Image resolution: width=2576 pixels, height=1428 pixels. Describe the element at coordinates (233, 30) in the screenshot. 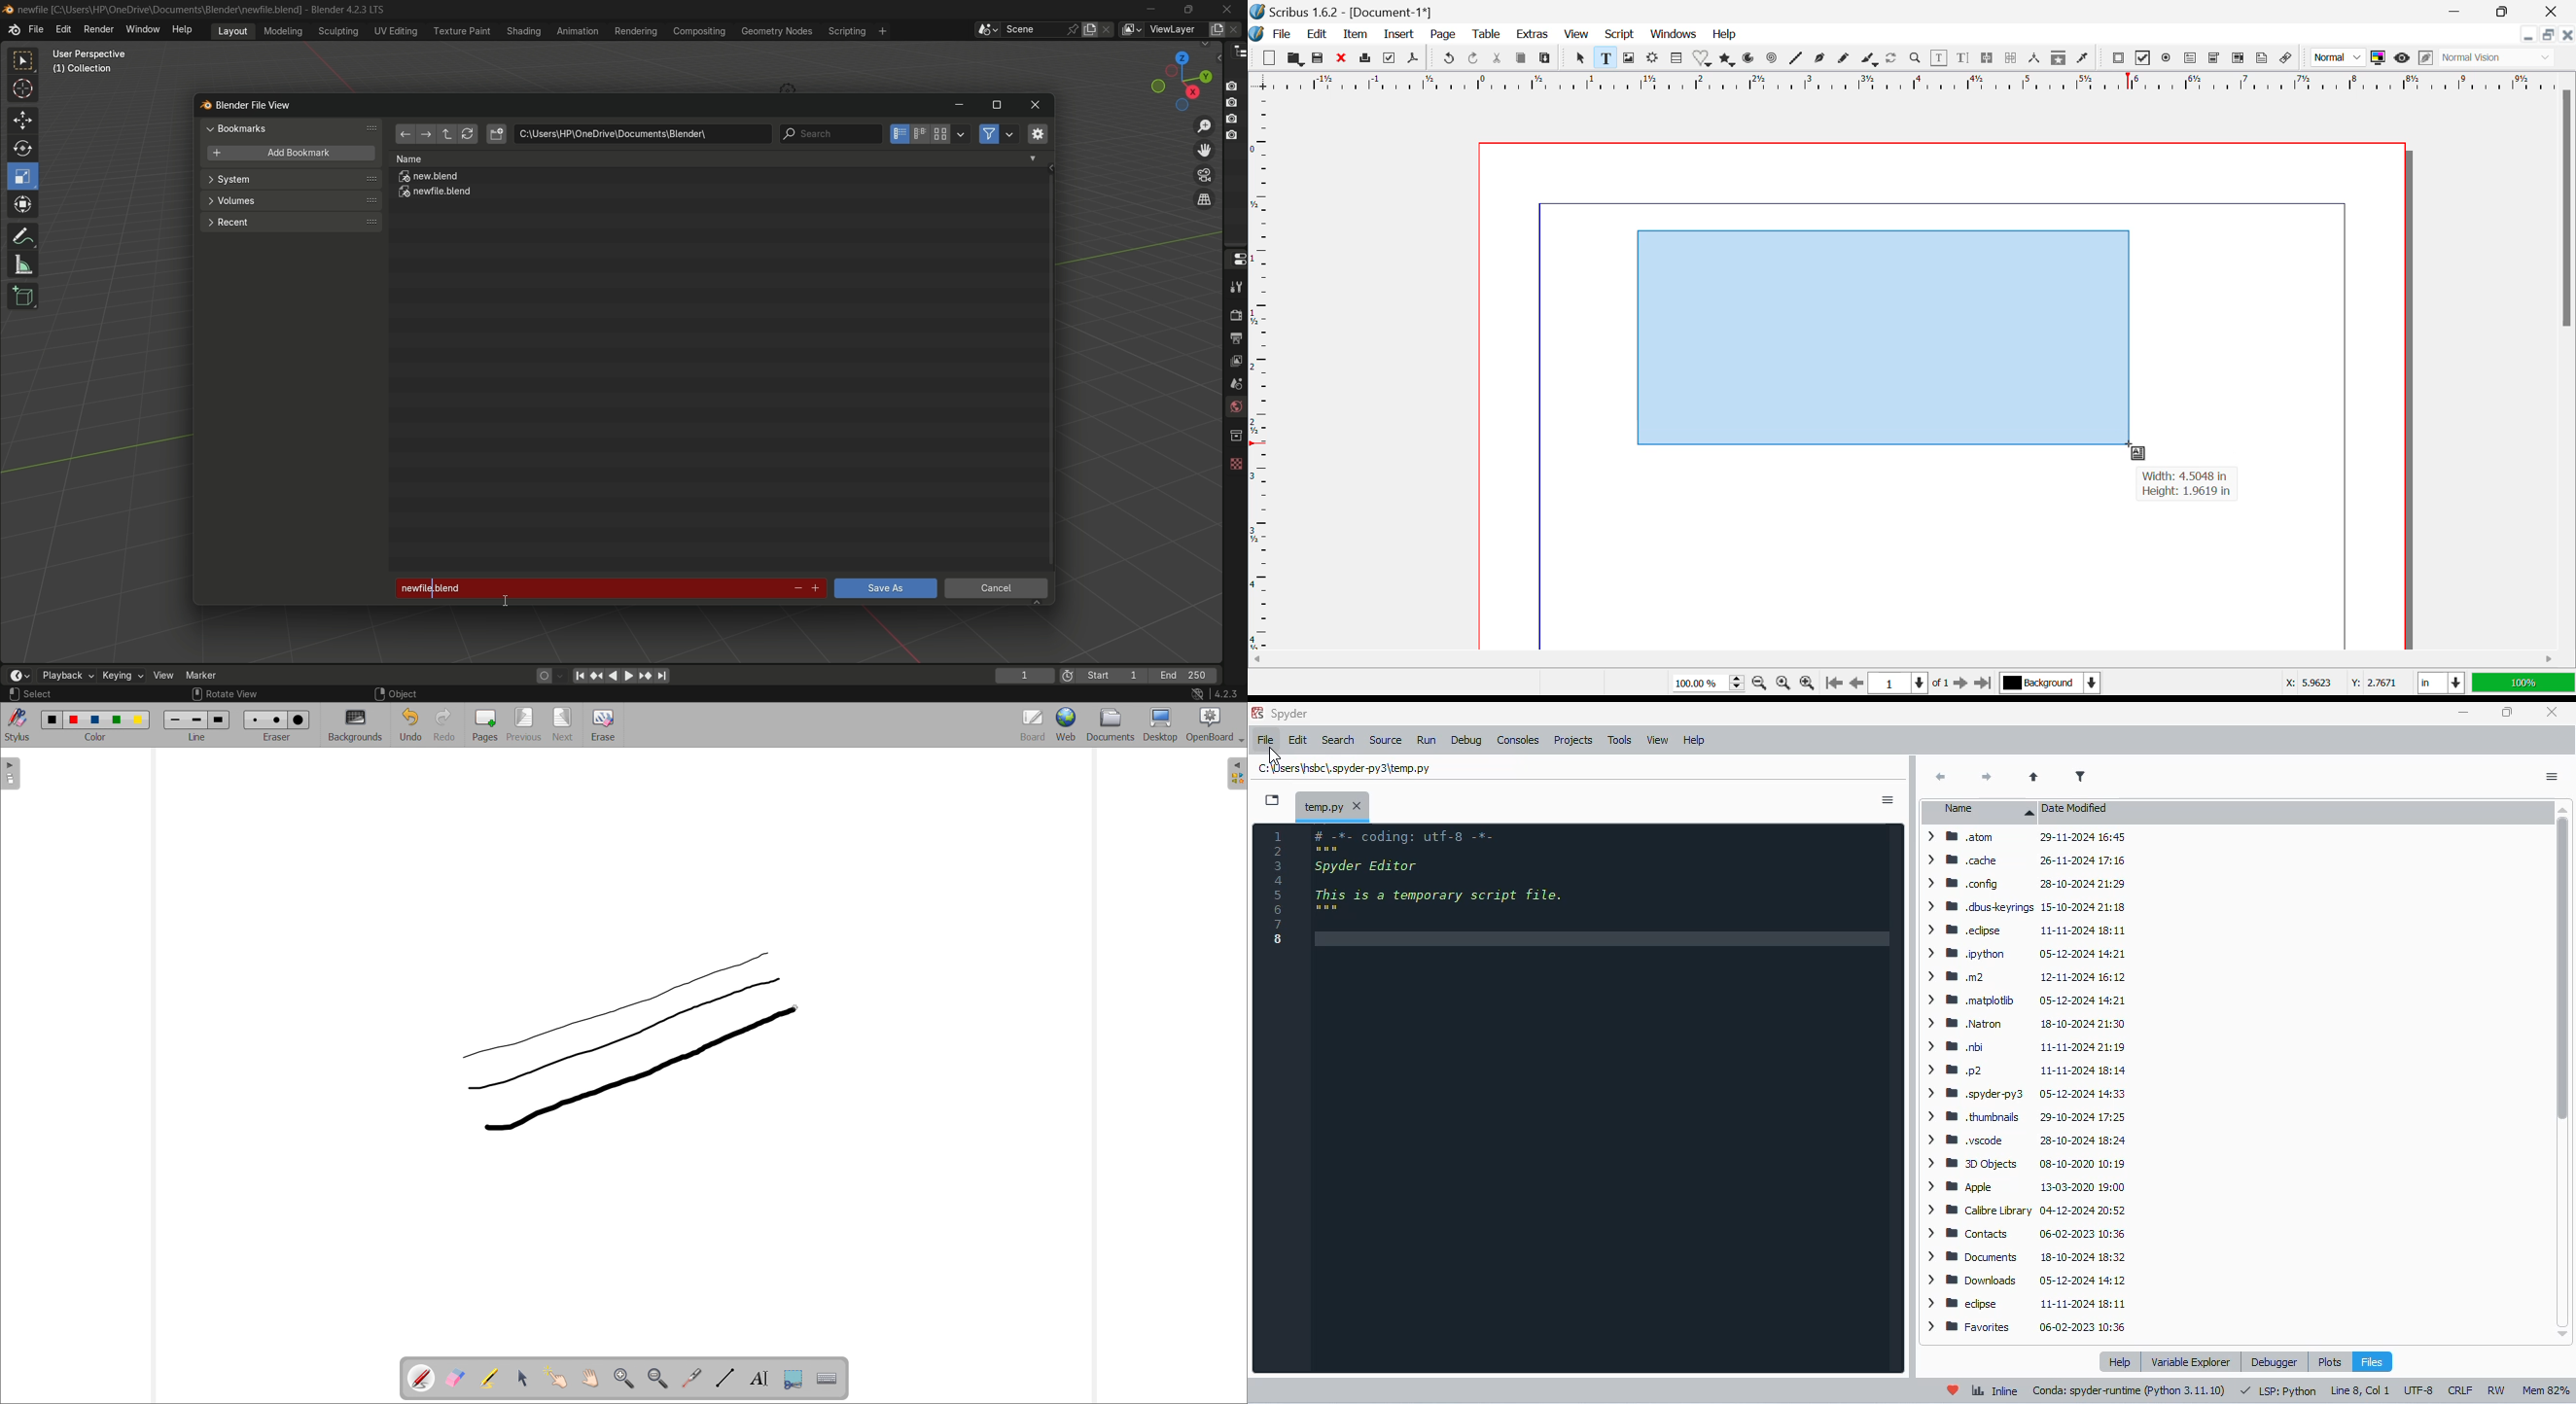

I see `layout menu` at that location.